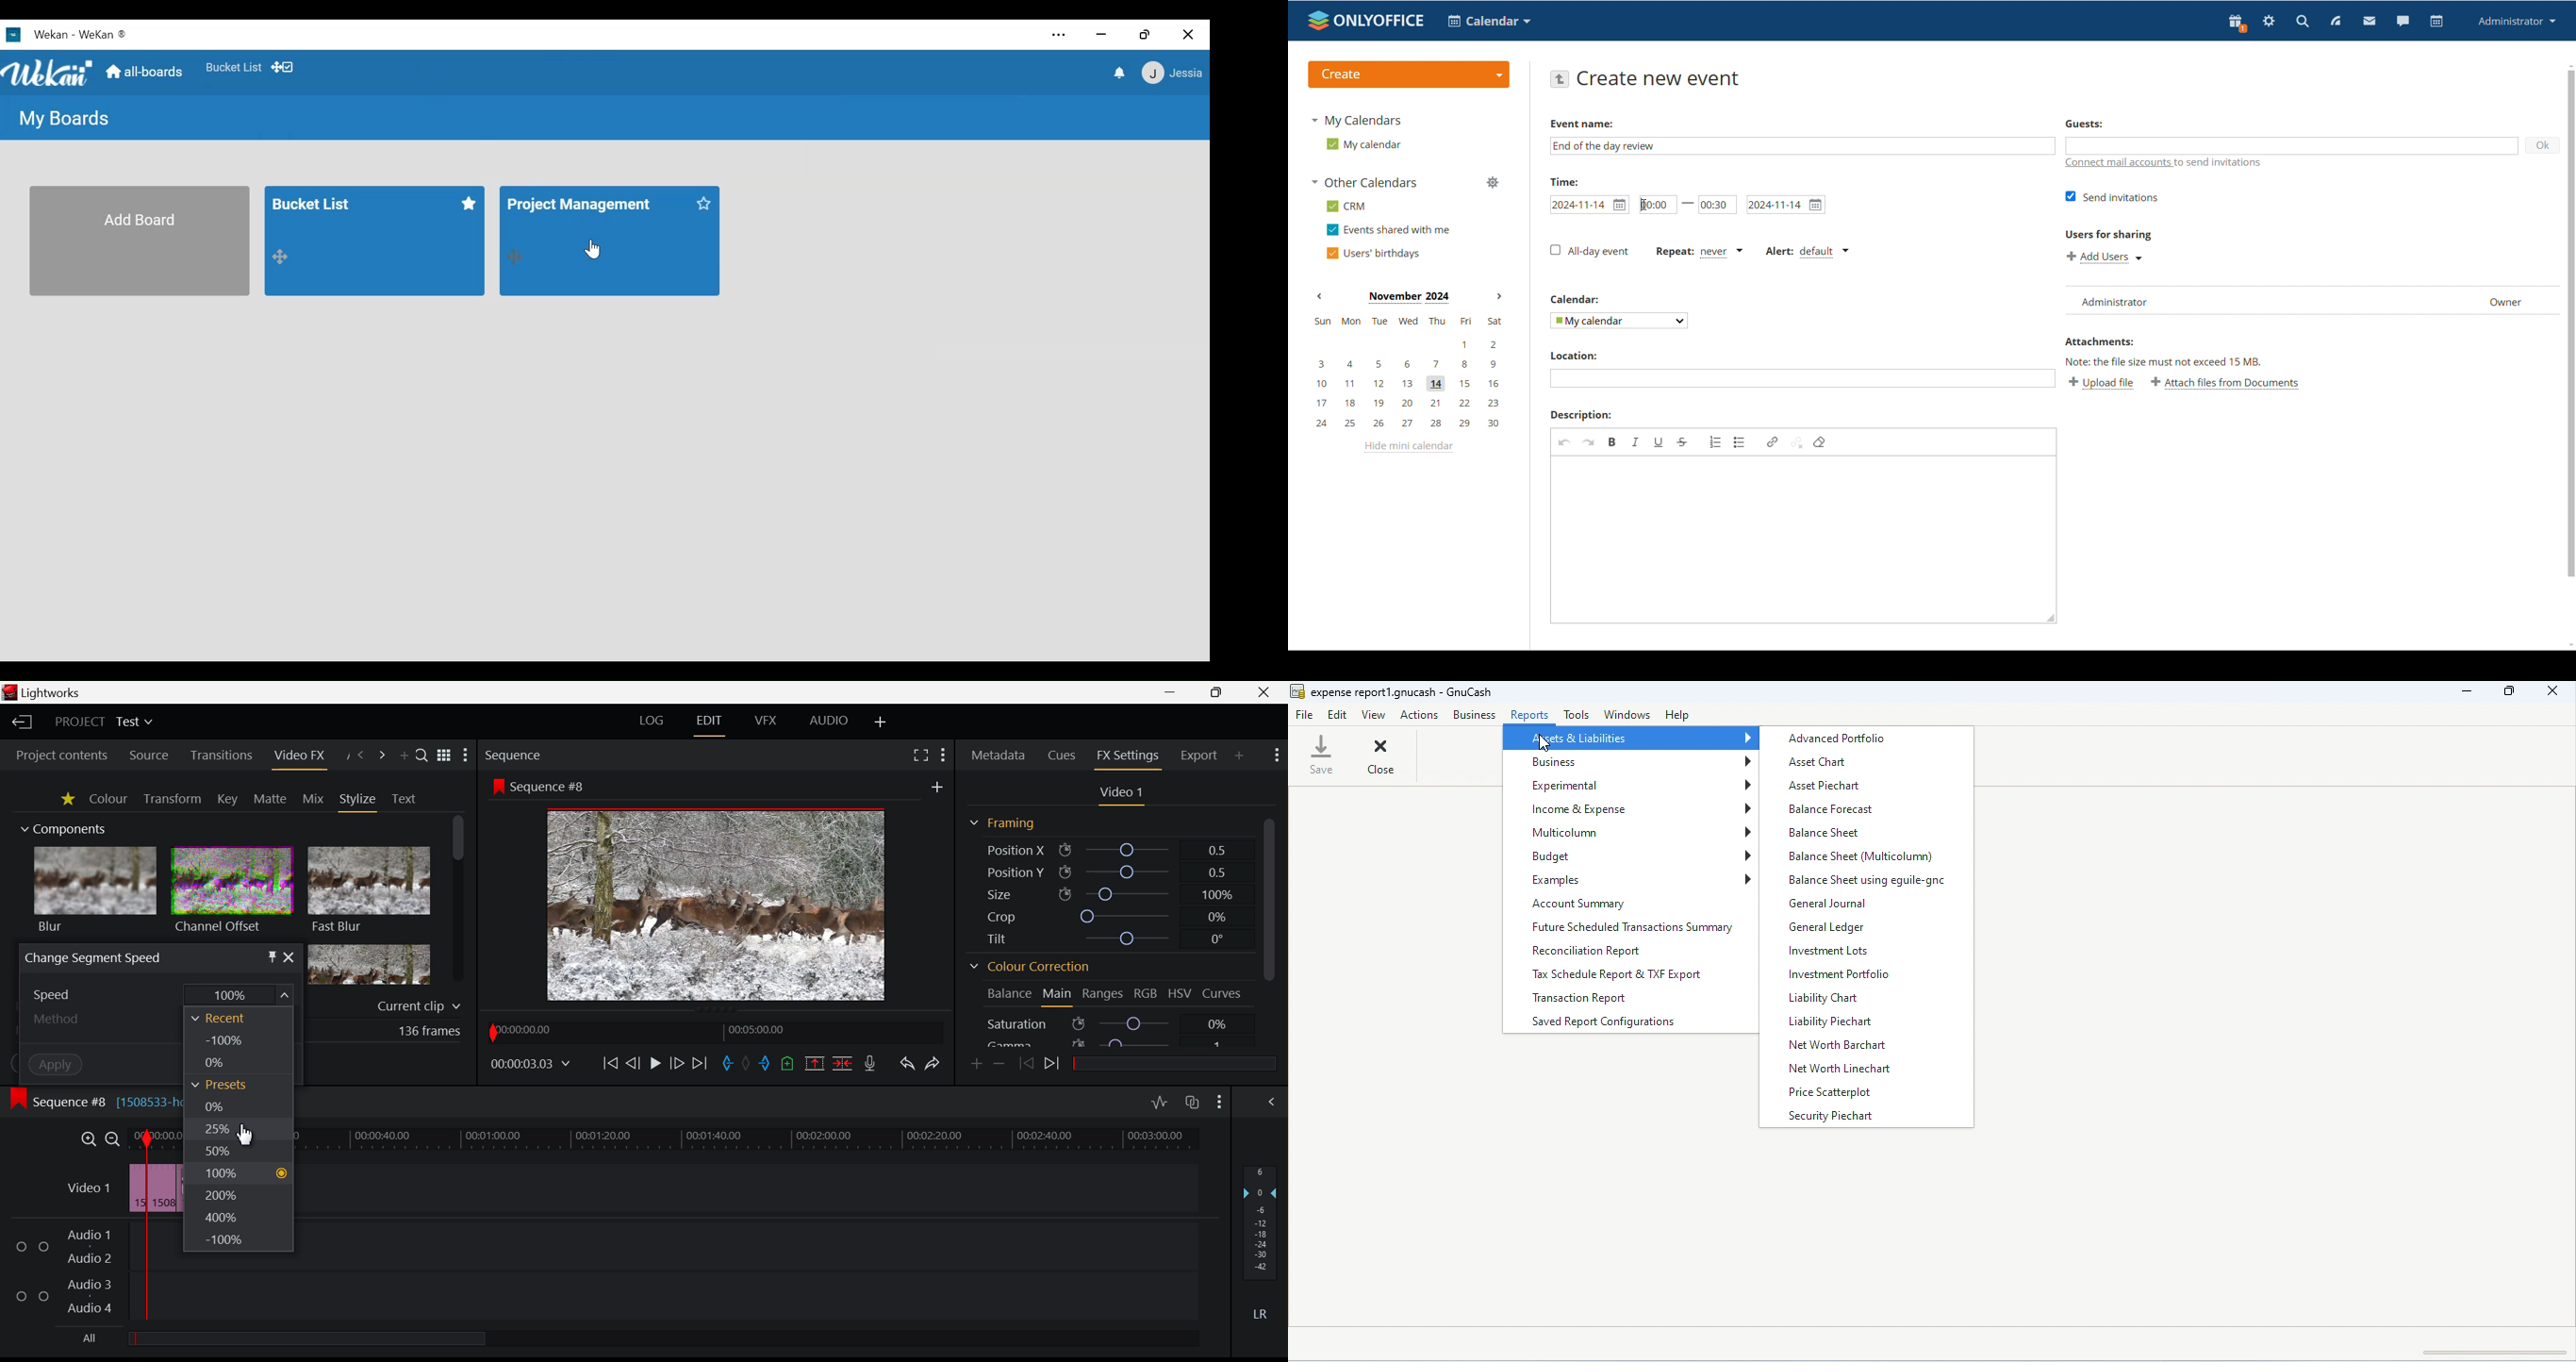  I want to click on Mark In, so click(729, 1064).